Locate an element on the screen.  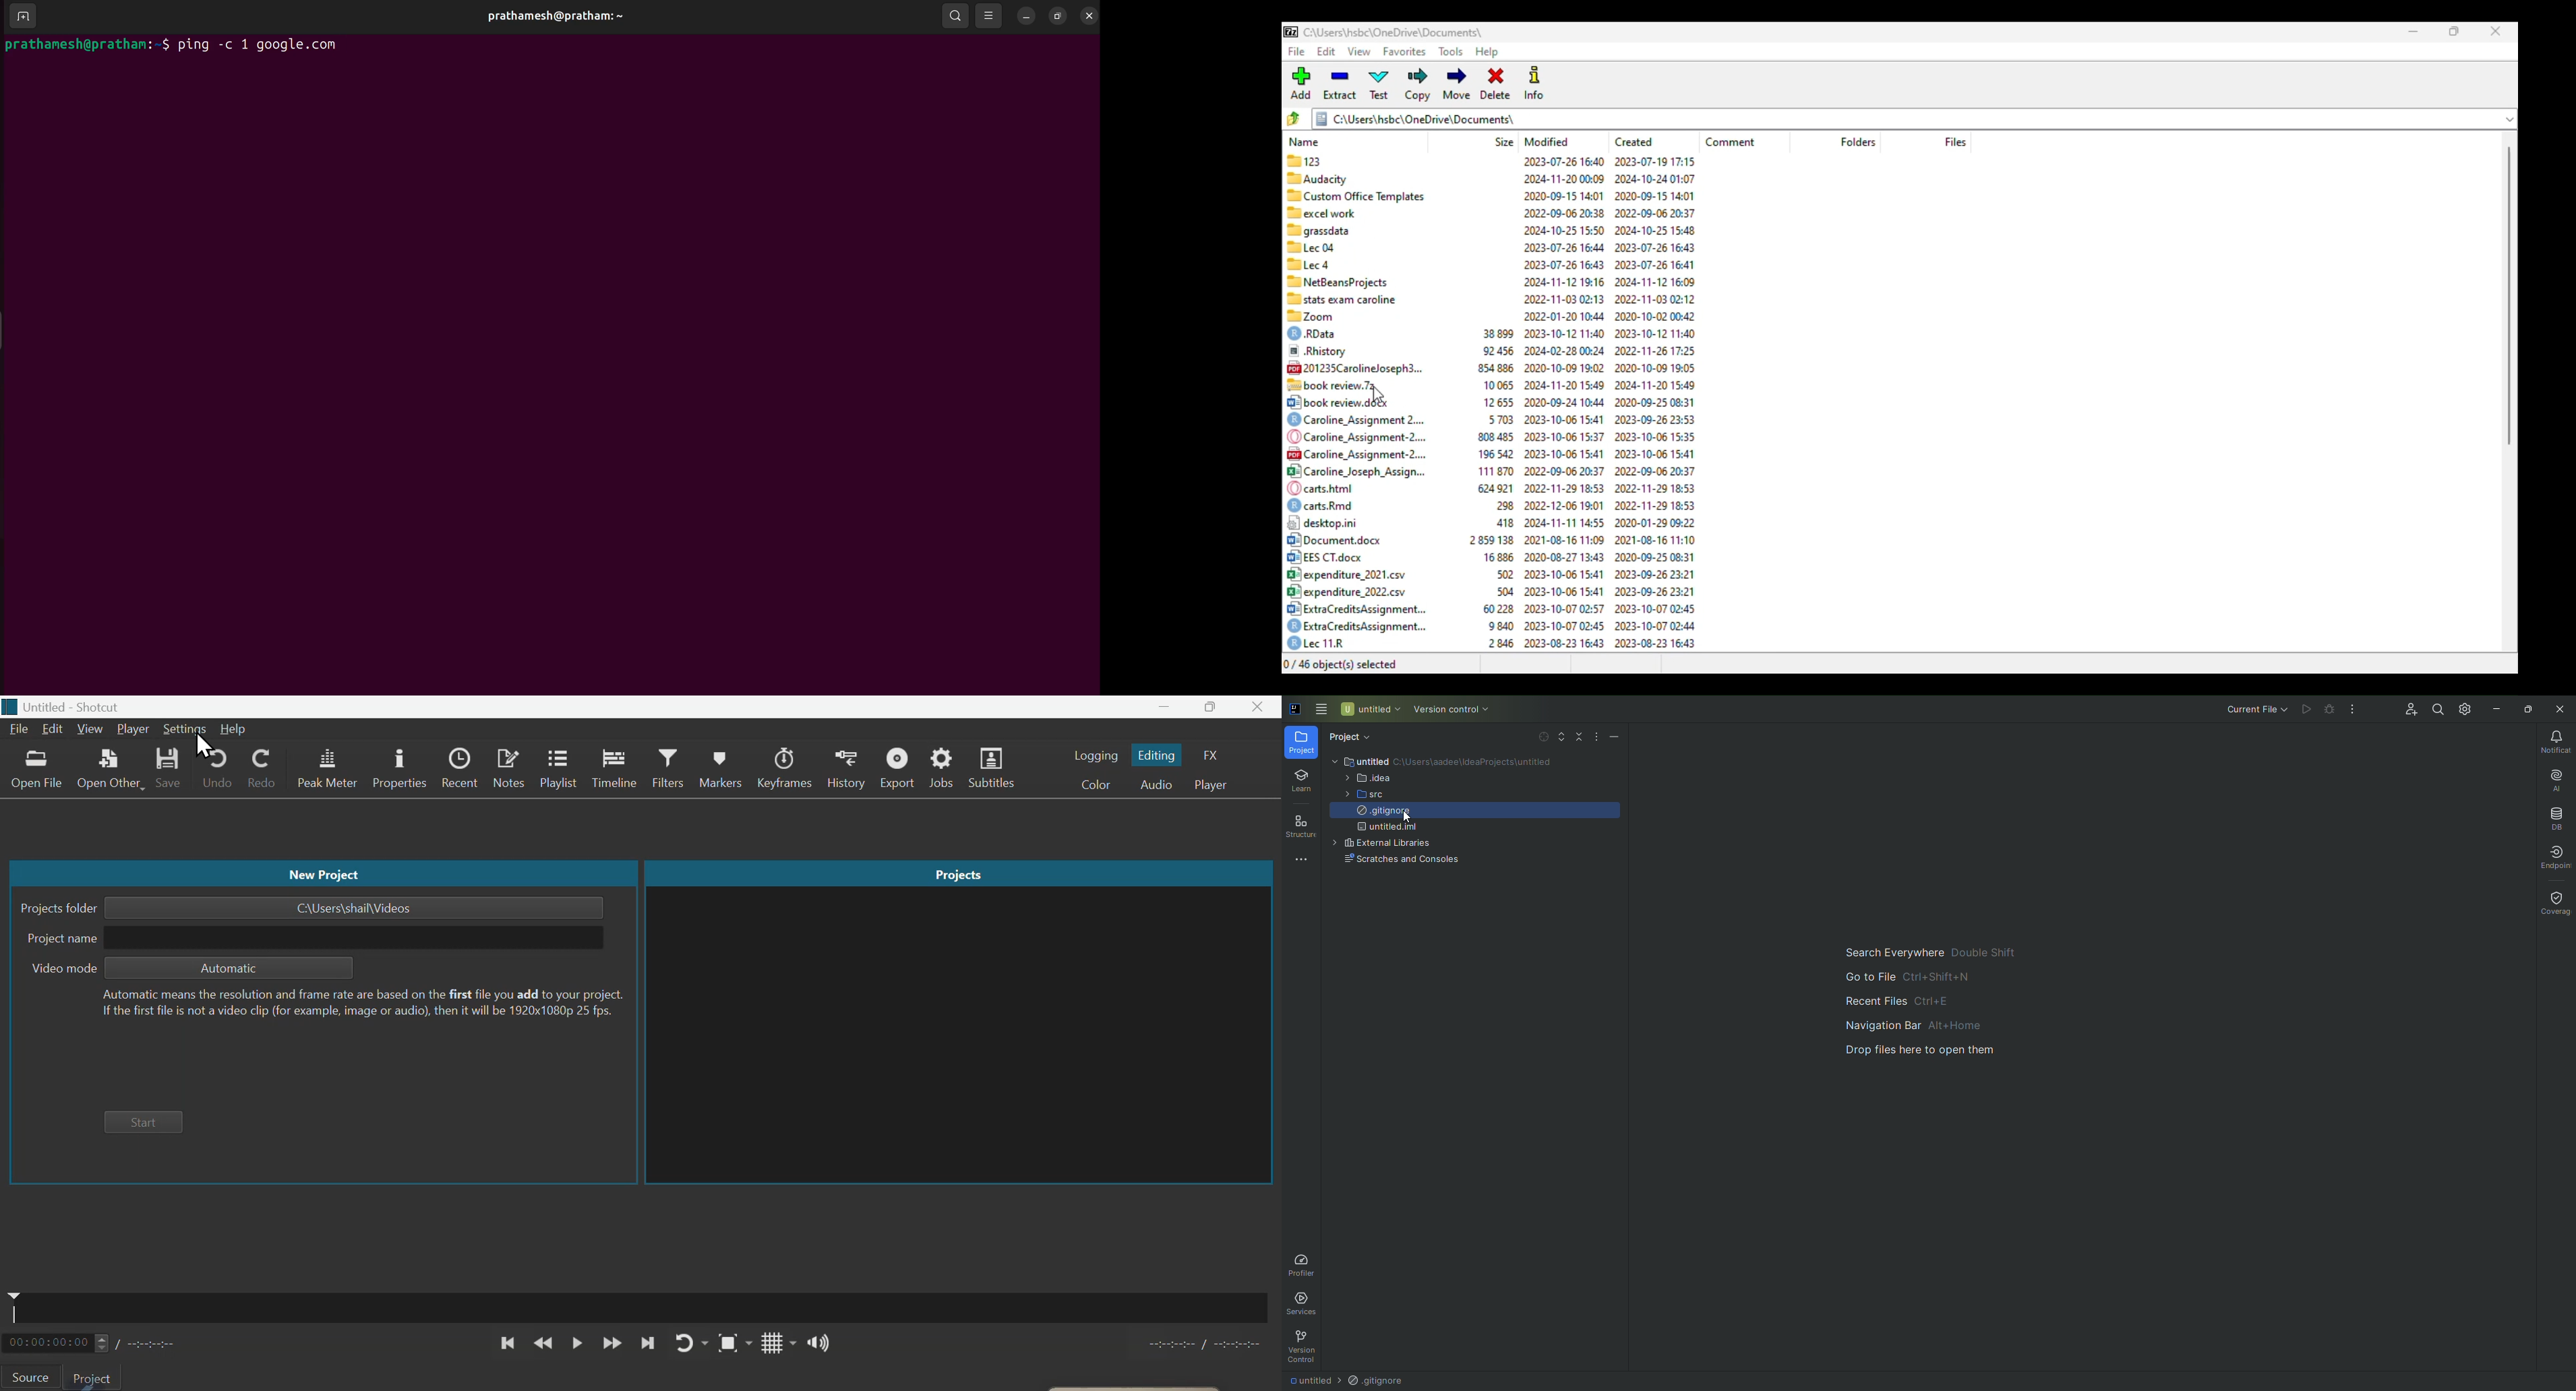
Logging is located at coordinates (1096, 754).